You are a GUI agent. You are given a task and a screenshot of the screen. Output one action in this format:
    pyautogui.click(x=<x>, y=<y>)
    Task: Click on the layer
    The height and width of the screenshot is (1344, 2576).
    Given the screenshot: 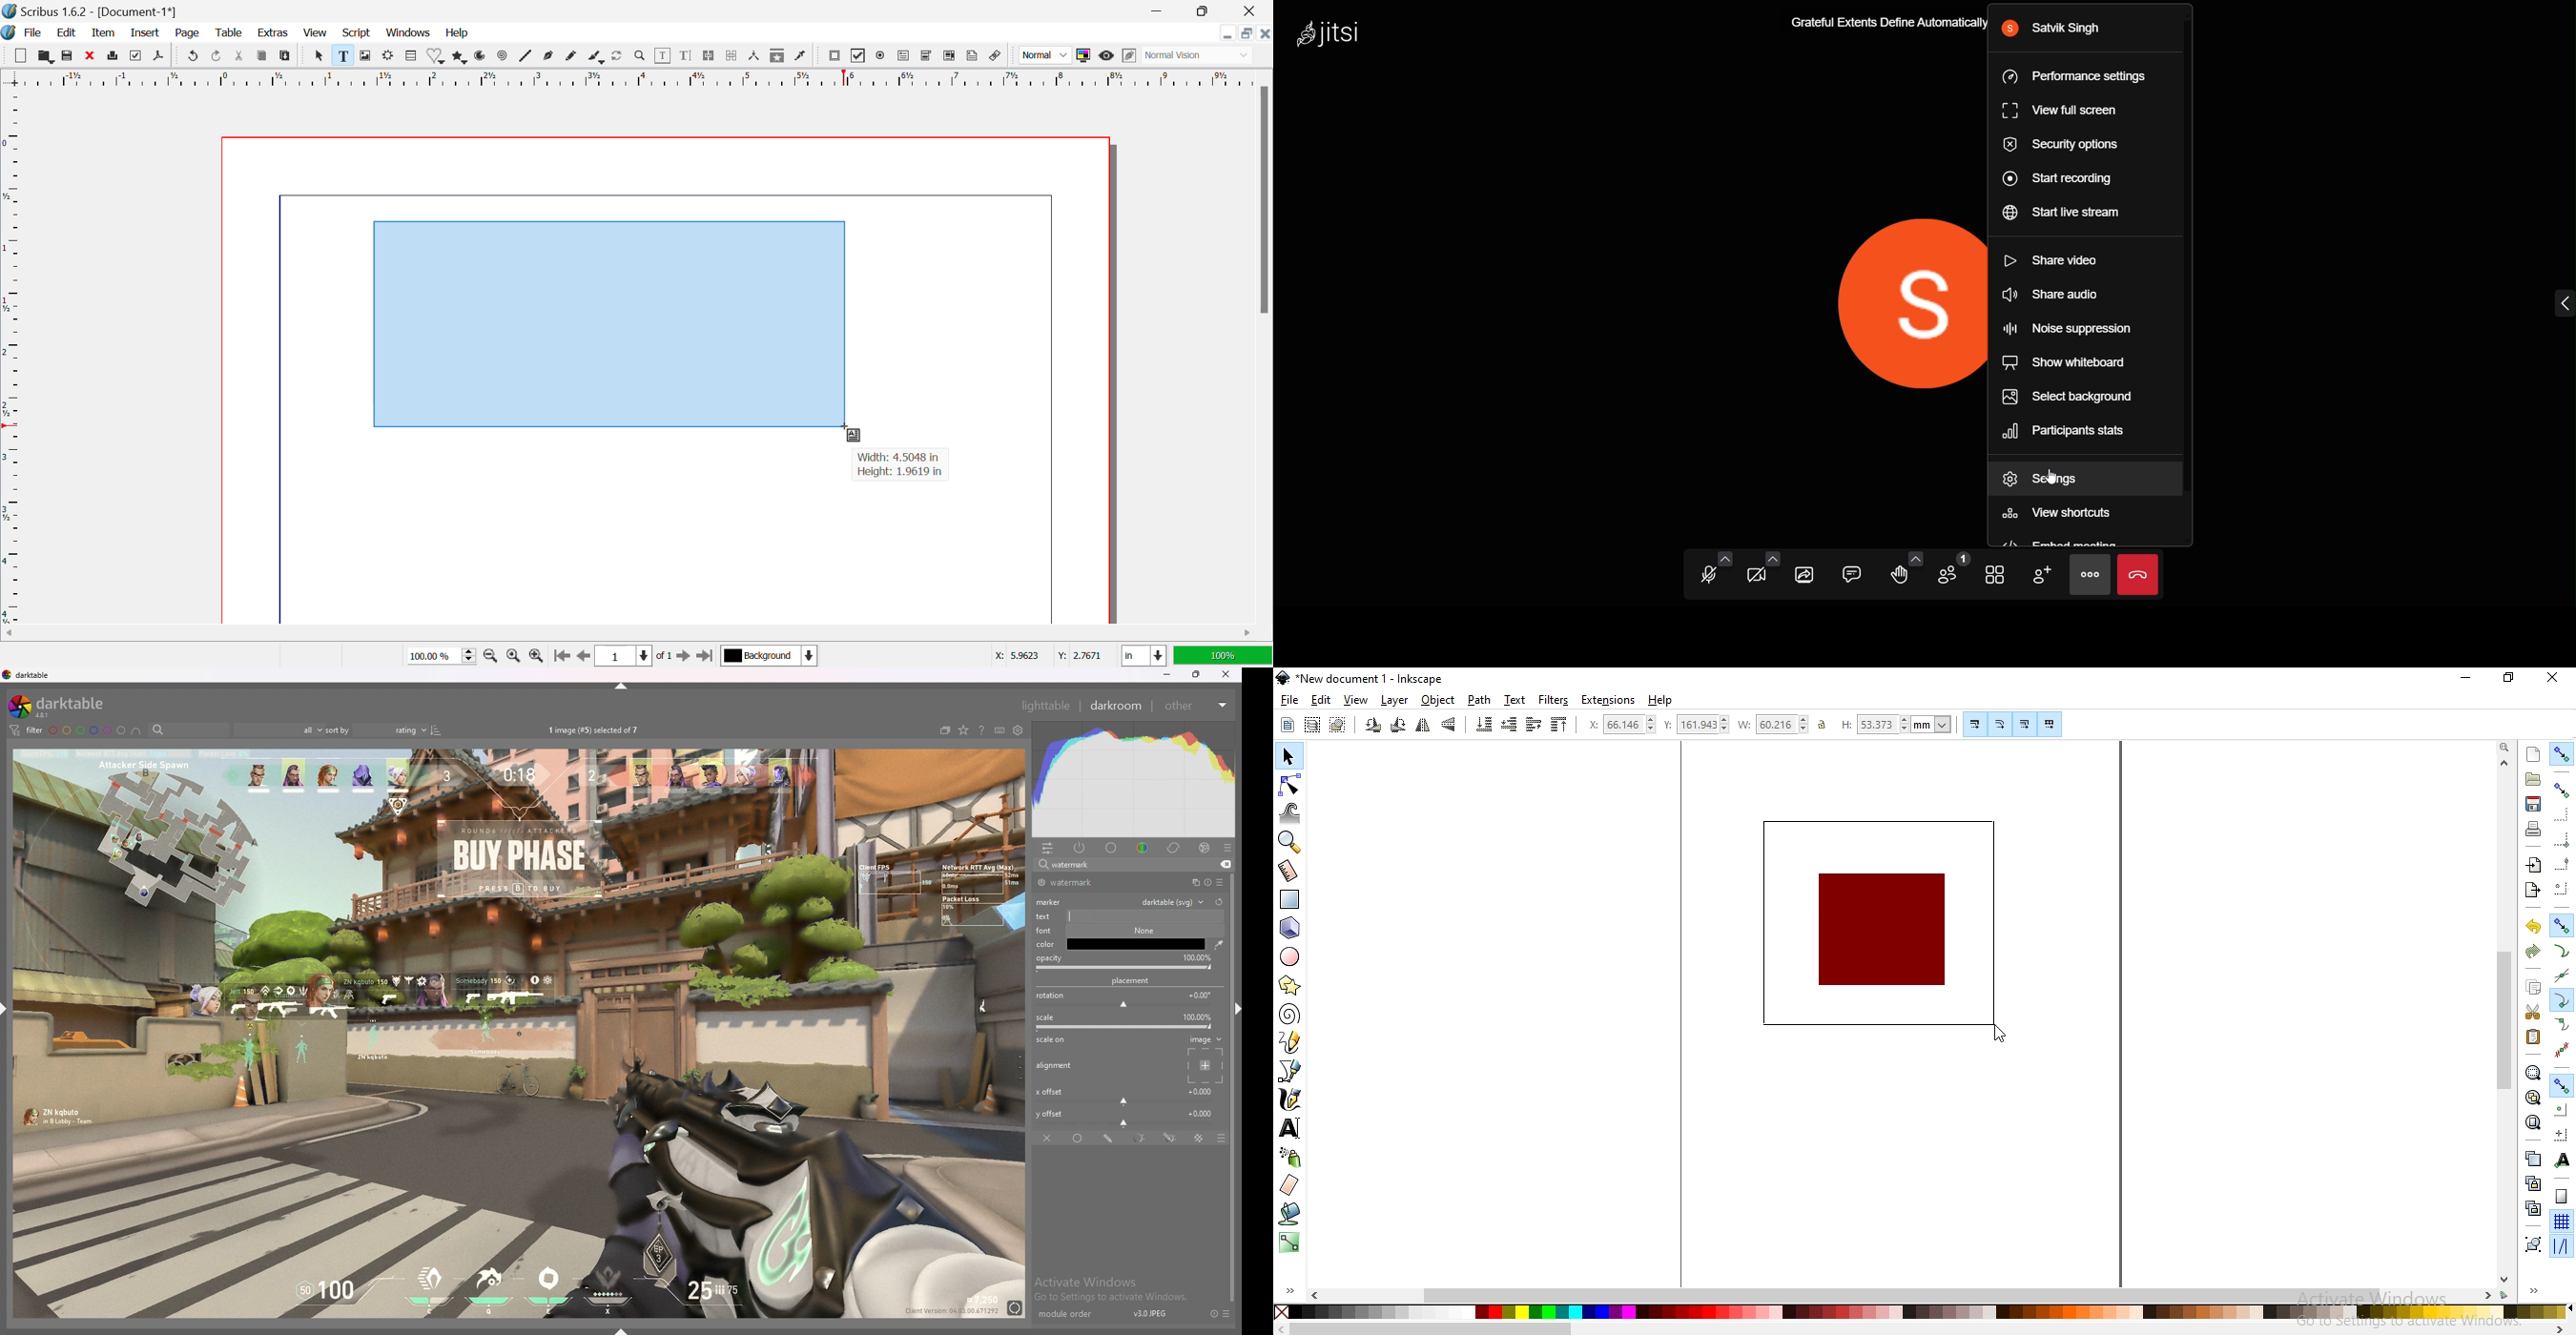 What is the action you would take?
    pyautogui.click(x=1396, y=701)
    